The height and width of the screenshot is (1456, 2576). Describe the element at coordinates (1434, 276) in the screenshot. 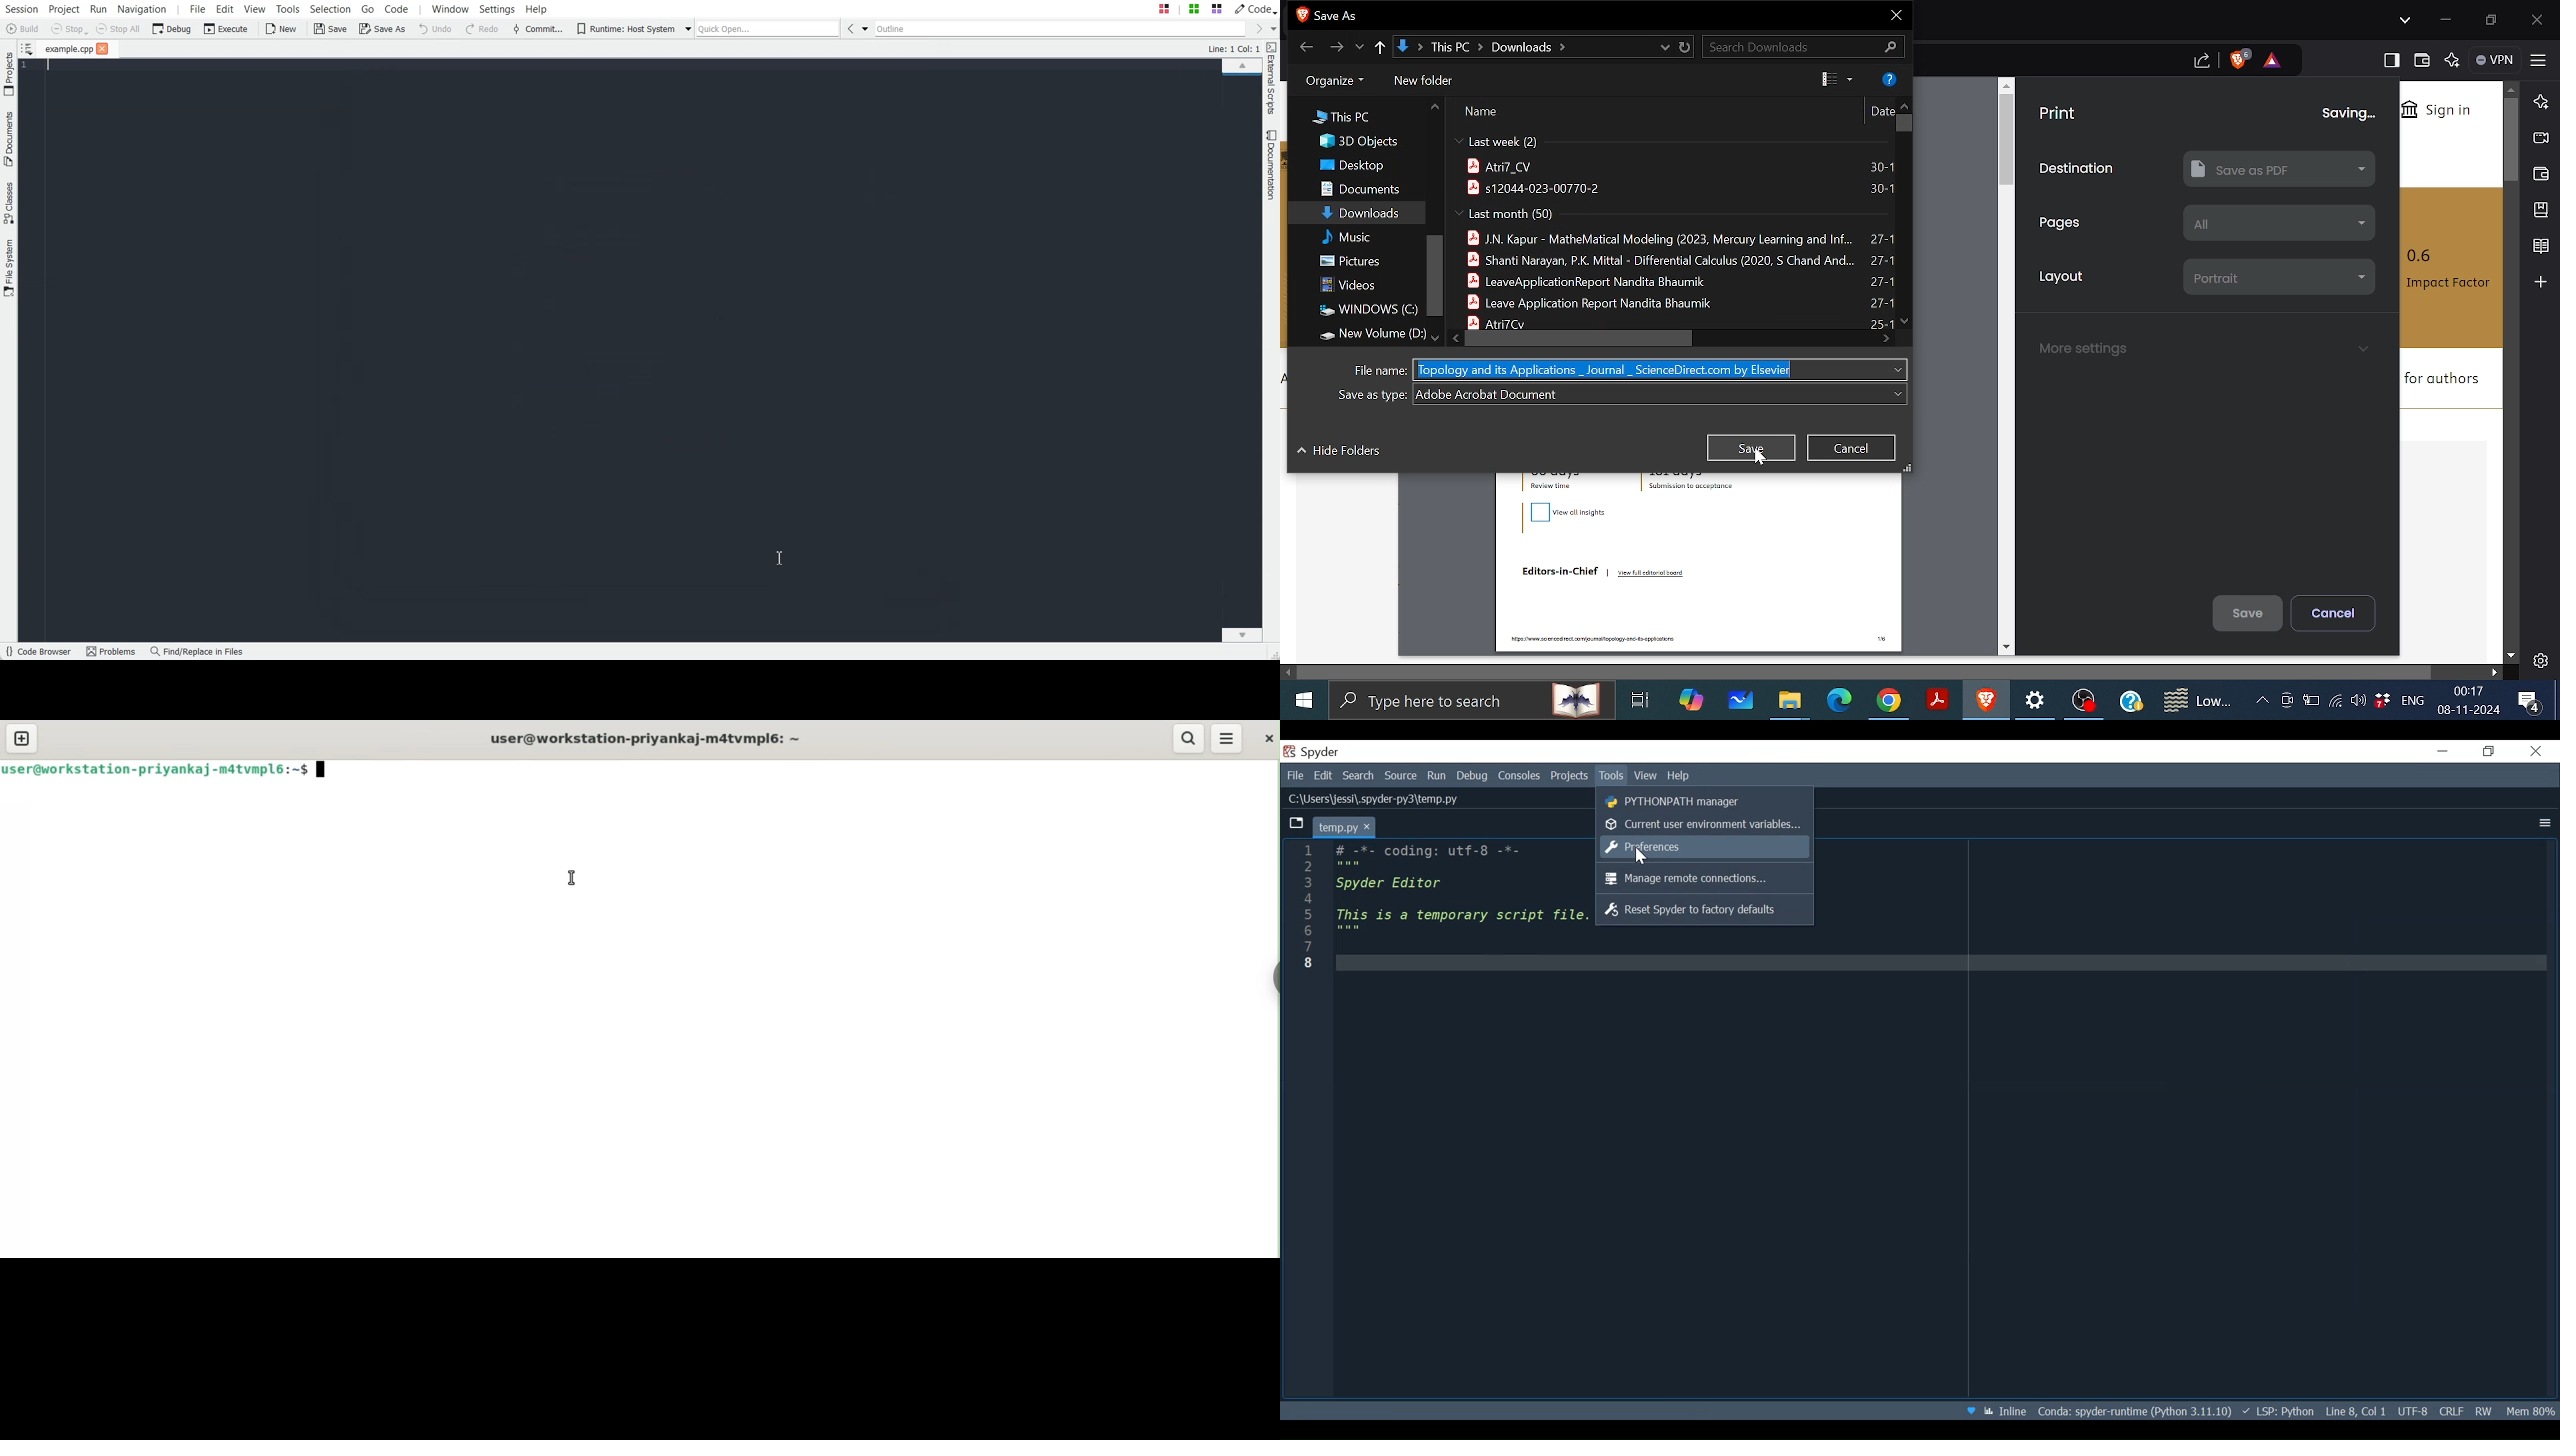

I see `Vertical scrollbar for the file locations` at that location.